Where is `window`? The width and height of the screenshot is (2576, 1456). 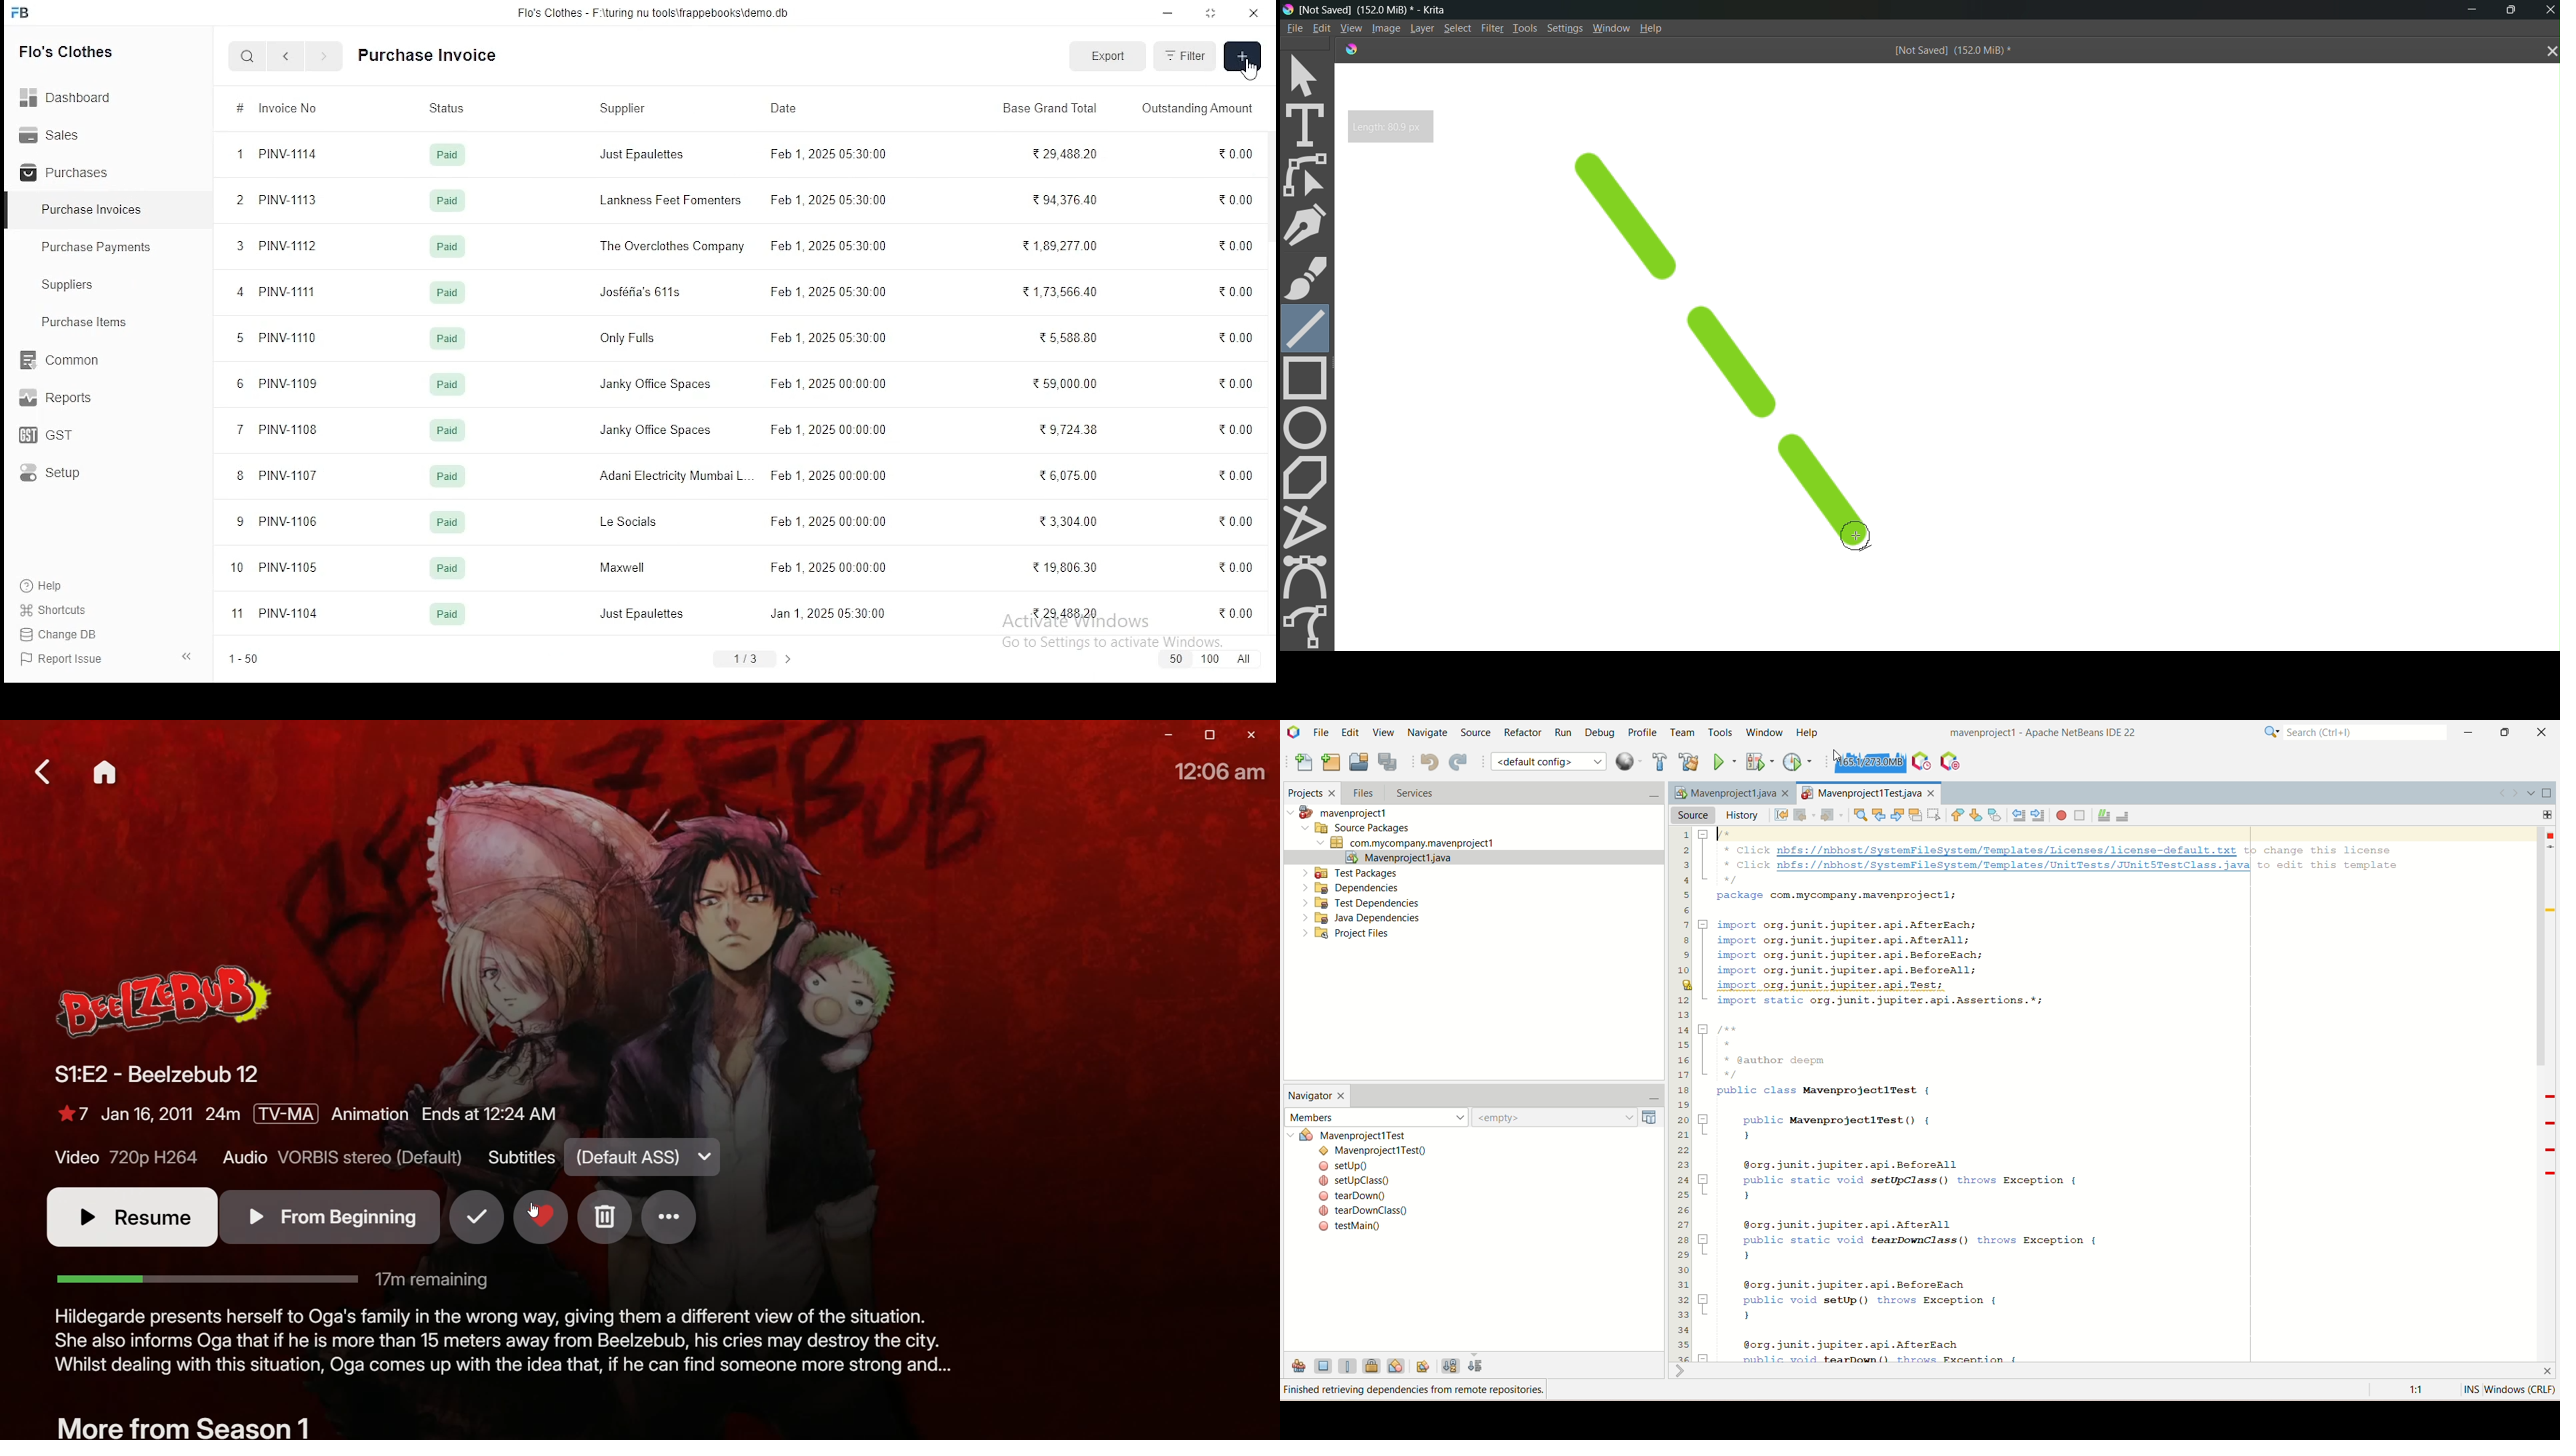
window is located at coordinates (1769, 733).